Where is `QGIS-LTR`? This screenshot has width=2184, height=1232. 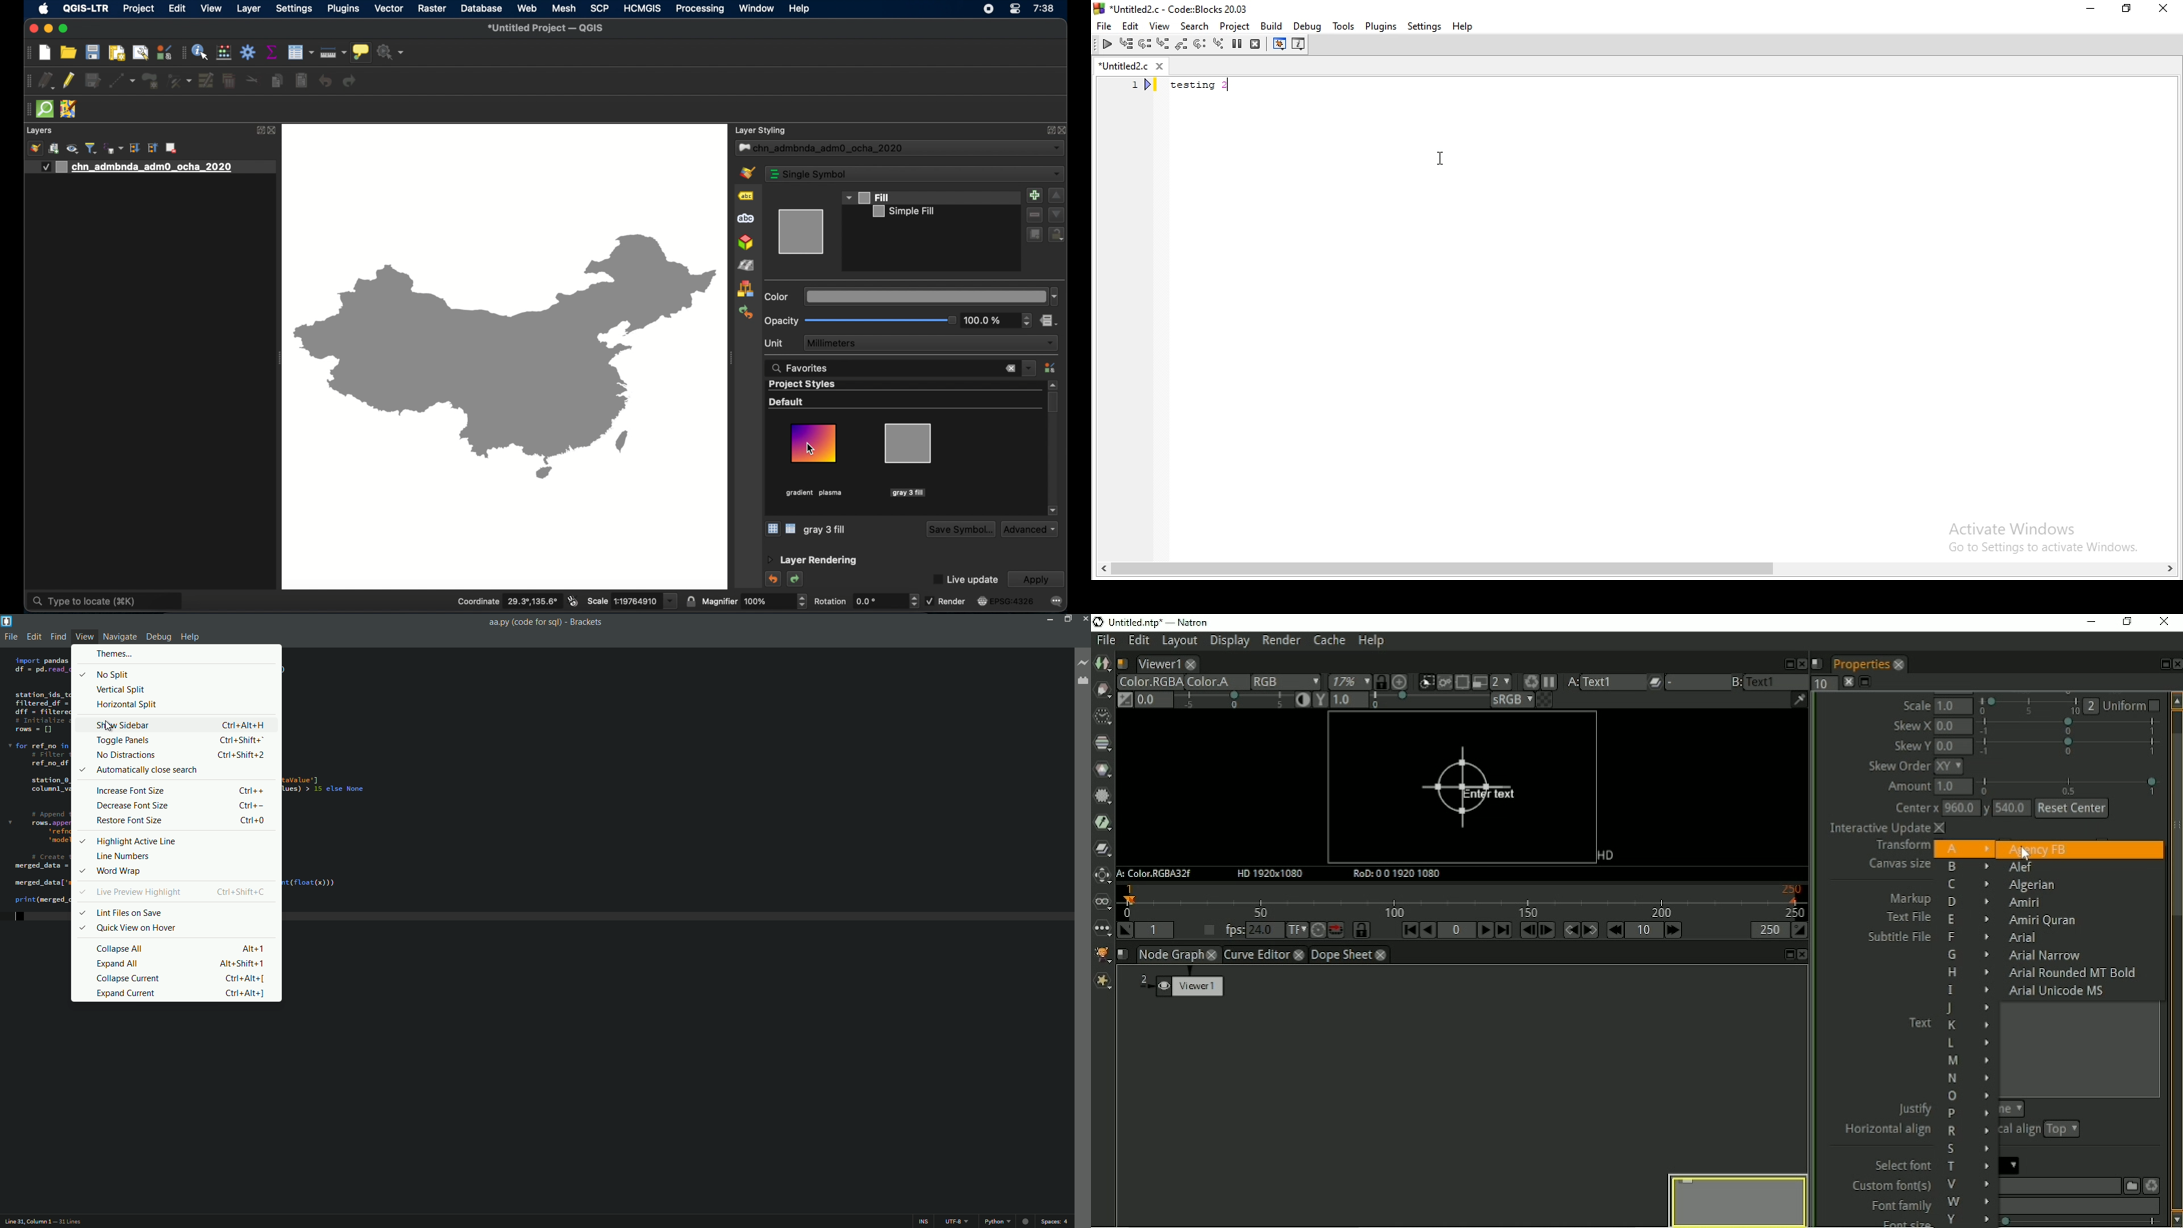 QGIS-LTR is located at coordinates (86, 9).